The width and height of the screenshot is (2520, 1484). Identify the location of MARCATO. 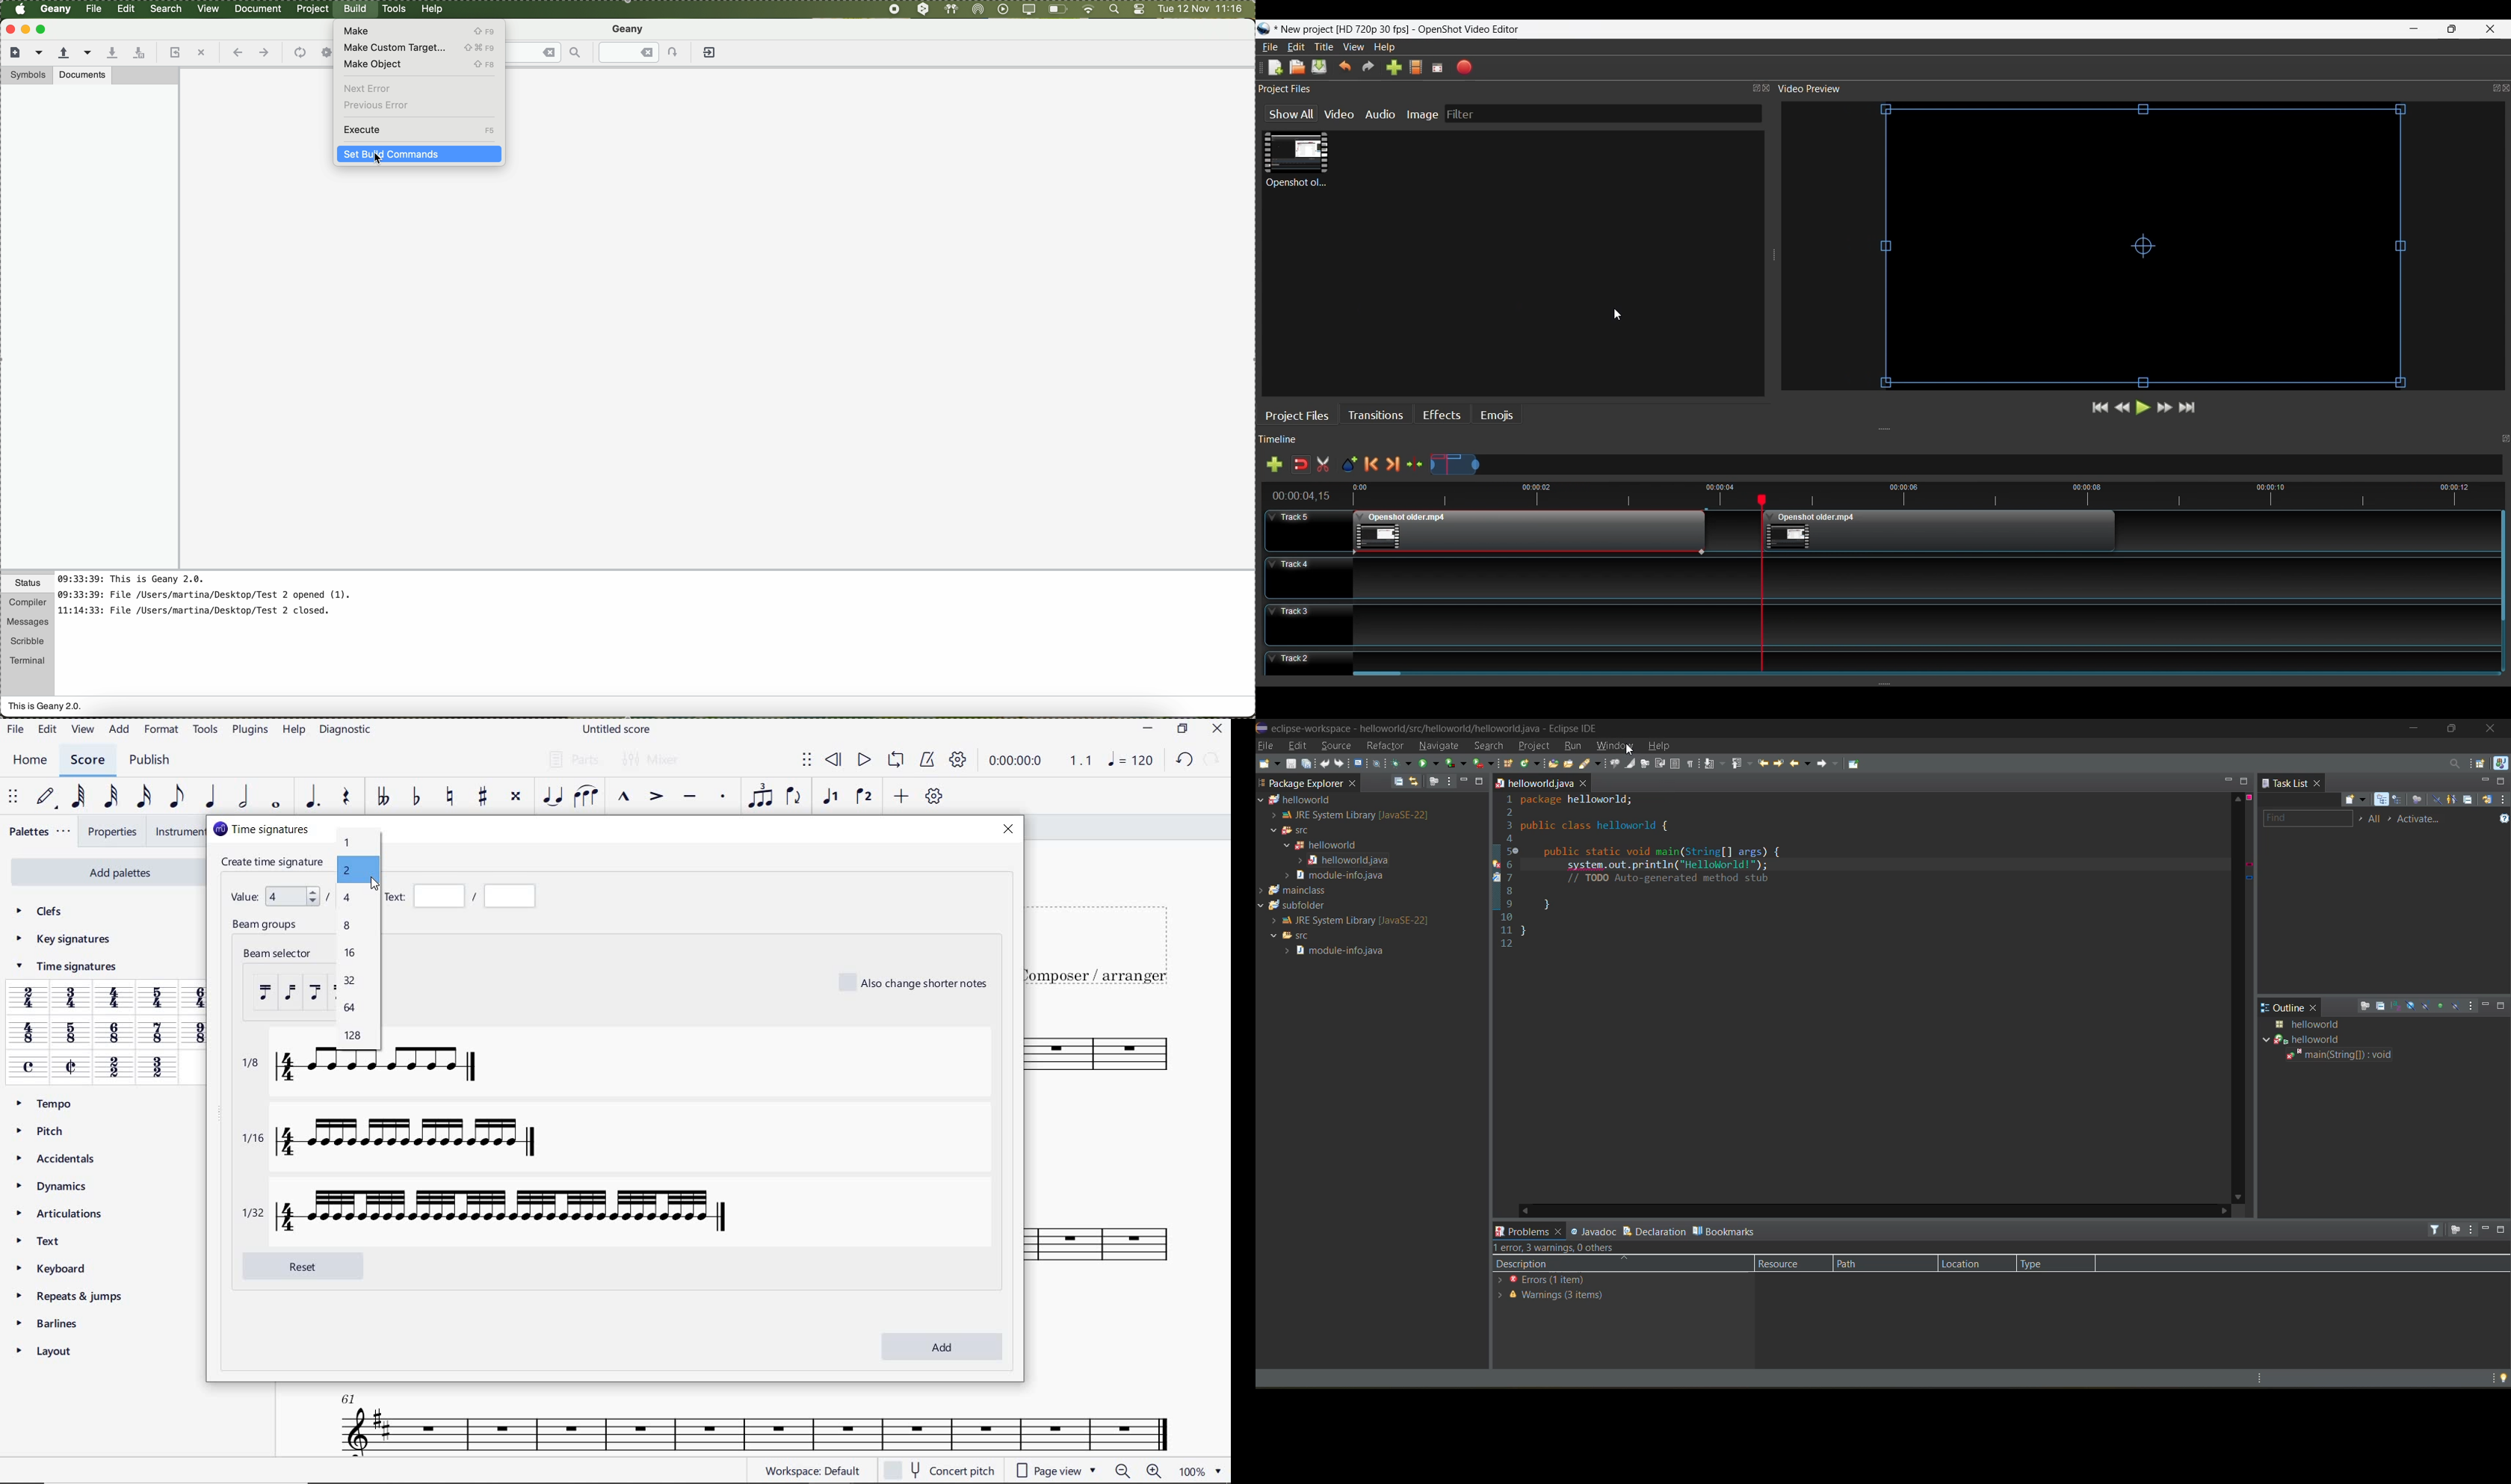
(625, 798).